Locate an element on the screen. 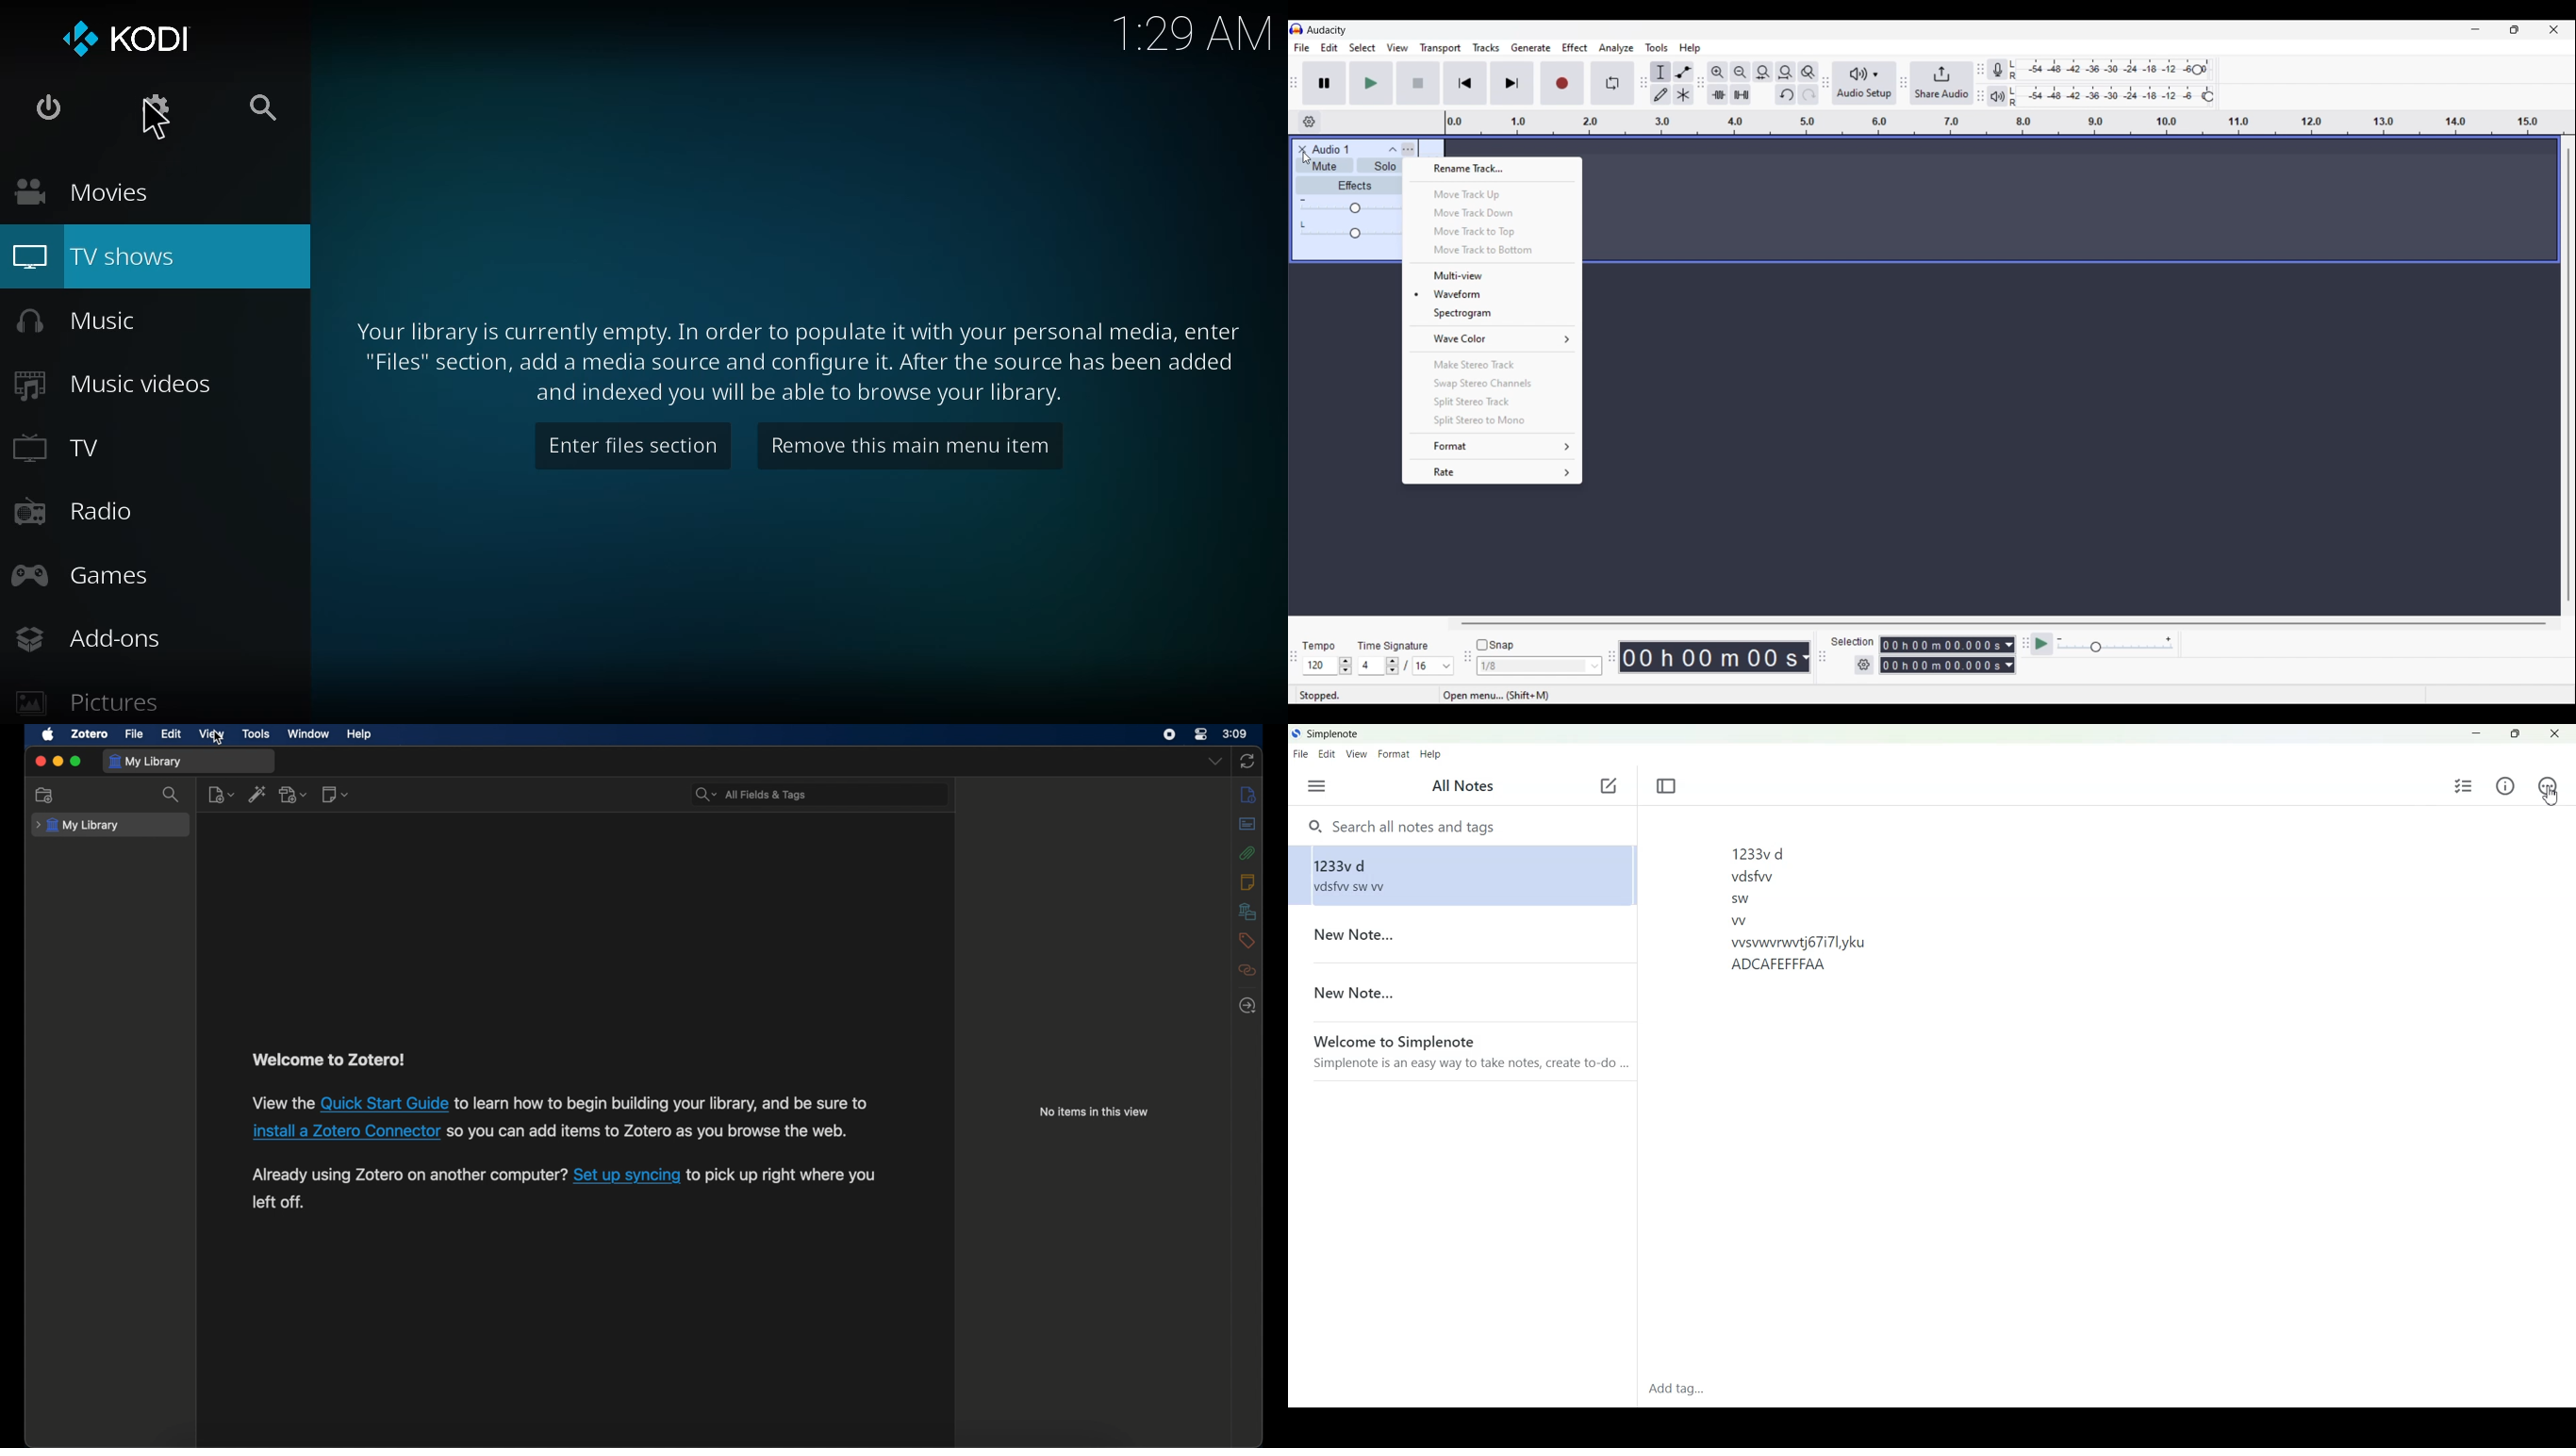  Generate menu is located at coordinates (1531, 48).